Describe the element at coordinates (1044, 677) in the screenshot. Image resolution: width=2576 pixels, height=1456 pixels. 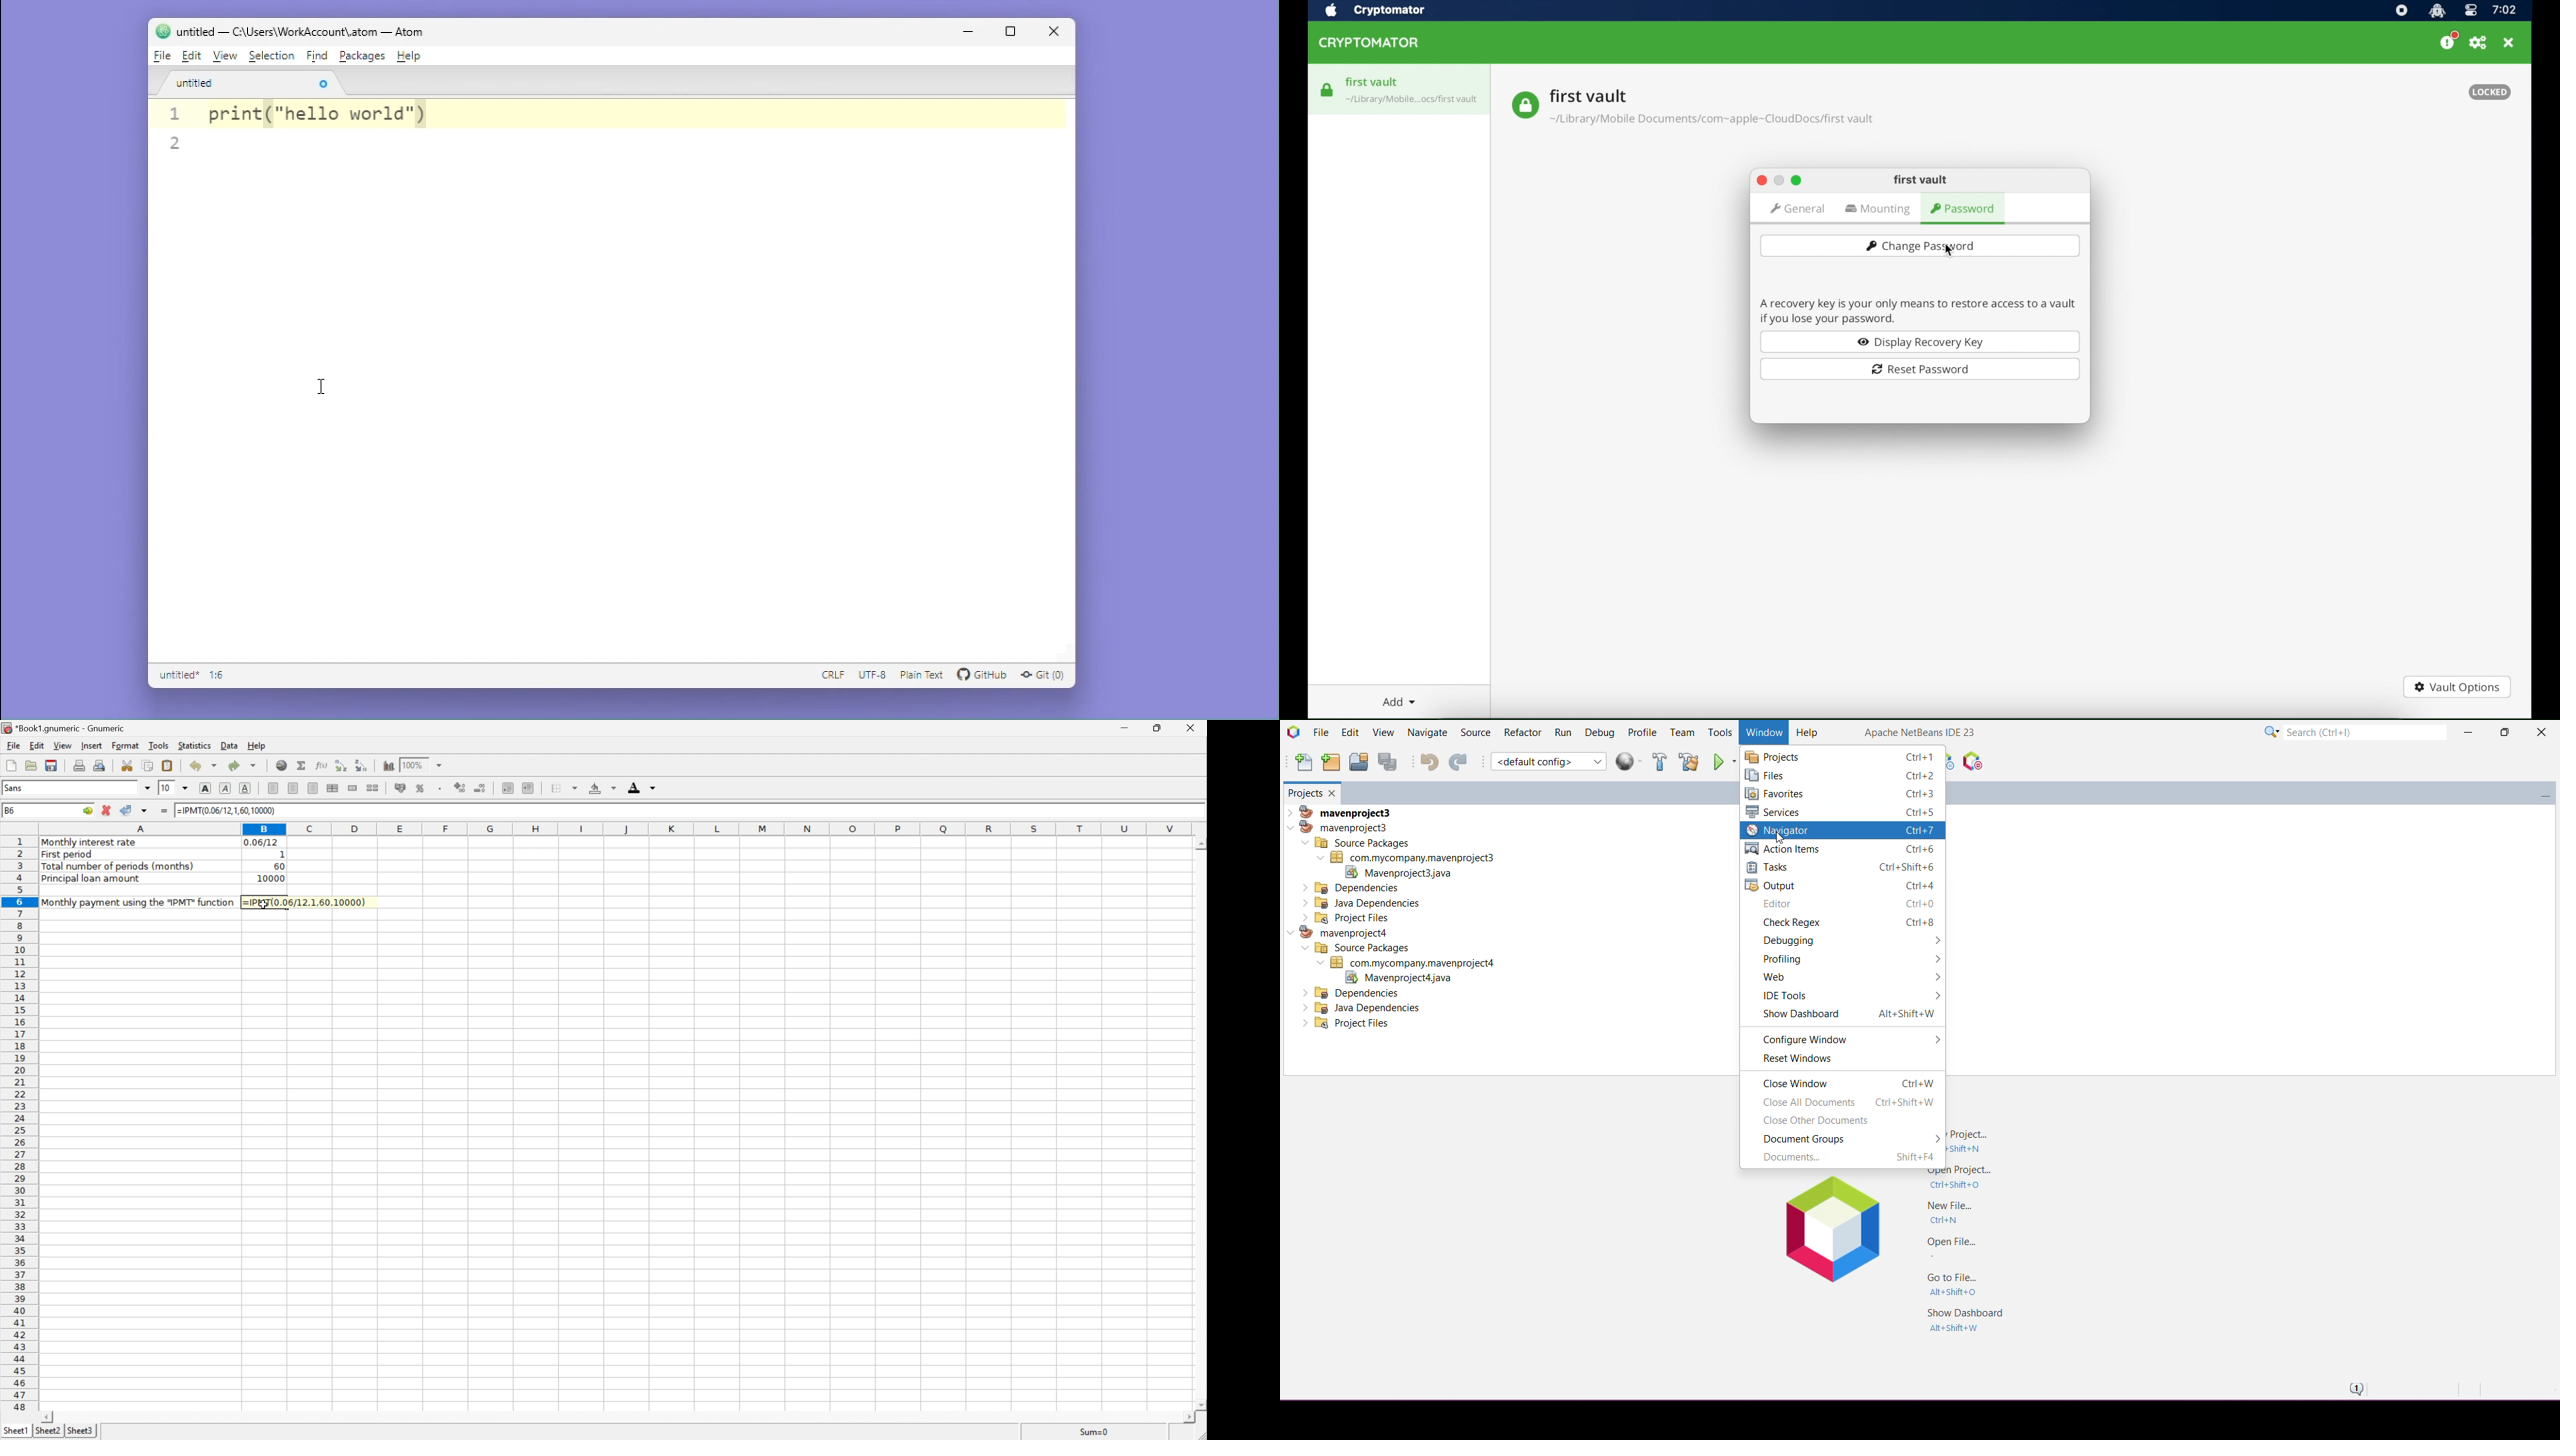
I see `Git (0)` at that location.